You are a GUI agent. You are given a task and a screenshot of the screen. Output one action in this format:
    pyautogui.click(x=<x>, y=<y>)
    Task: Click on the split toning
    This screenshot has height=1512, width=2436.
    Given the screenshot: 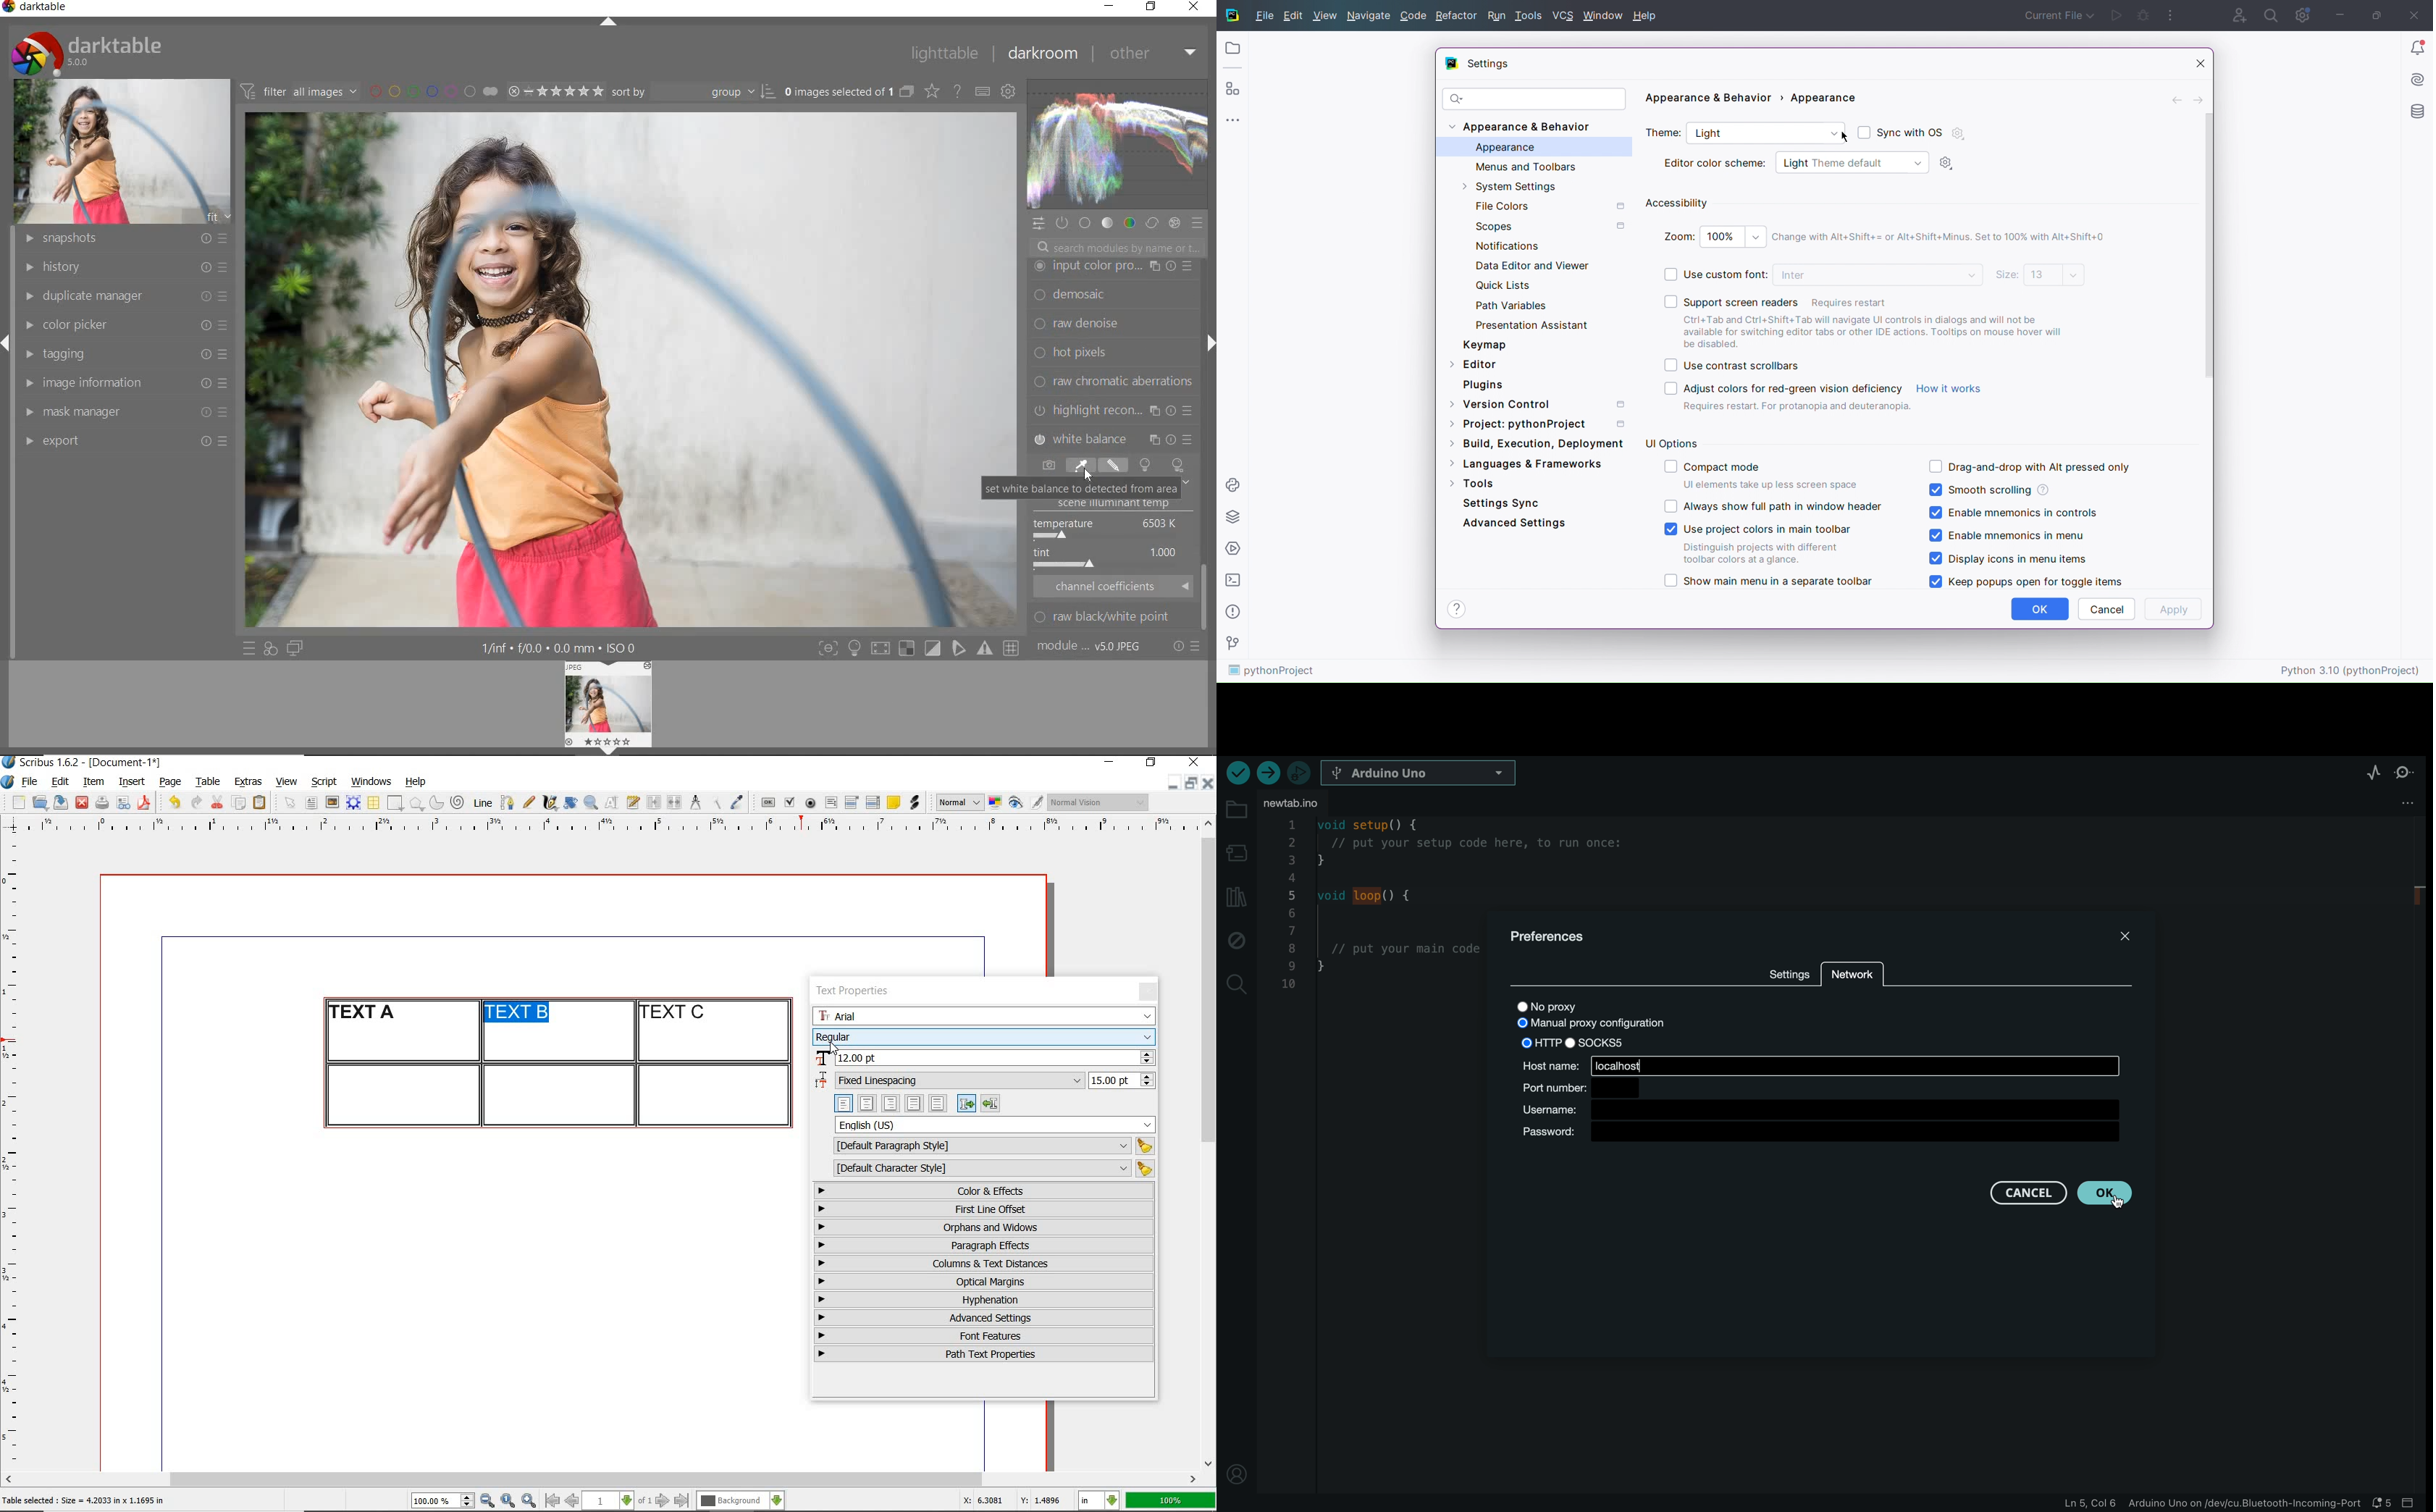 What is the action you would take?
    pyautogui.click(x=1114, y=437)
    